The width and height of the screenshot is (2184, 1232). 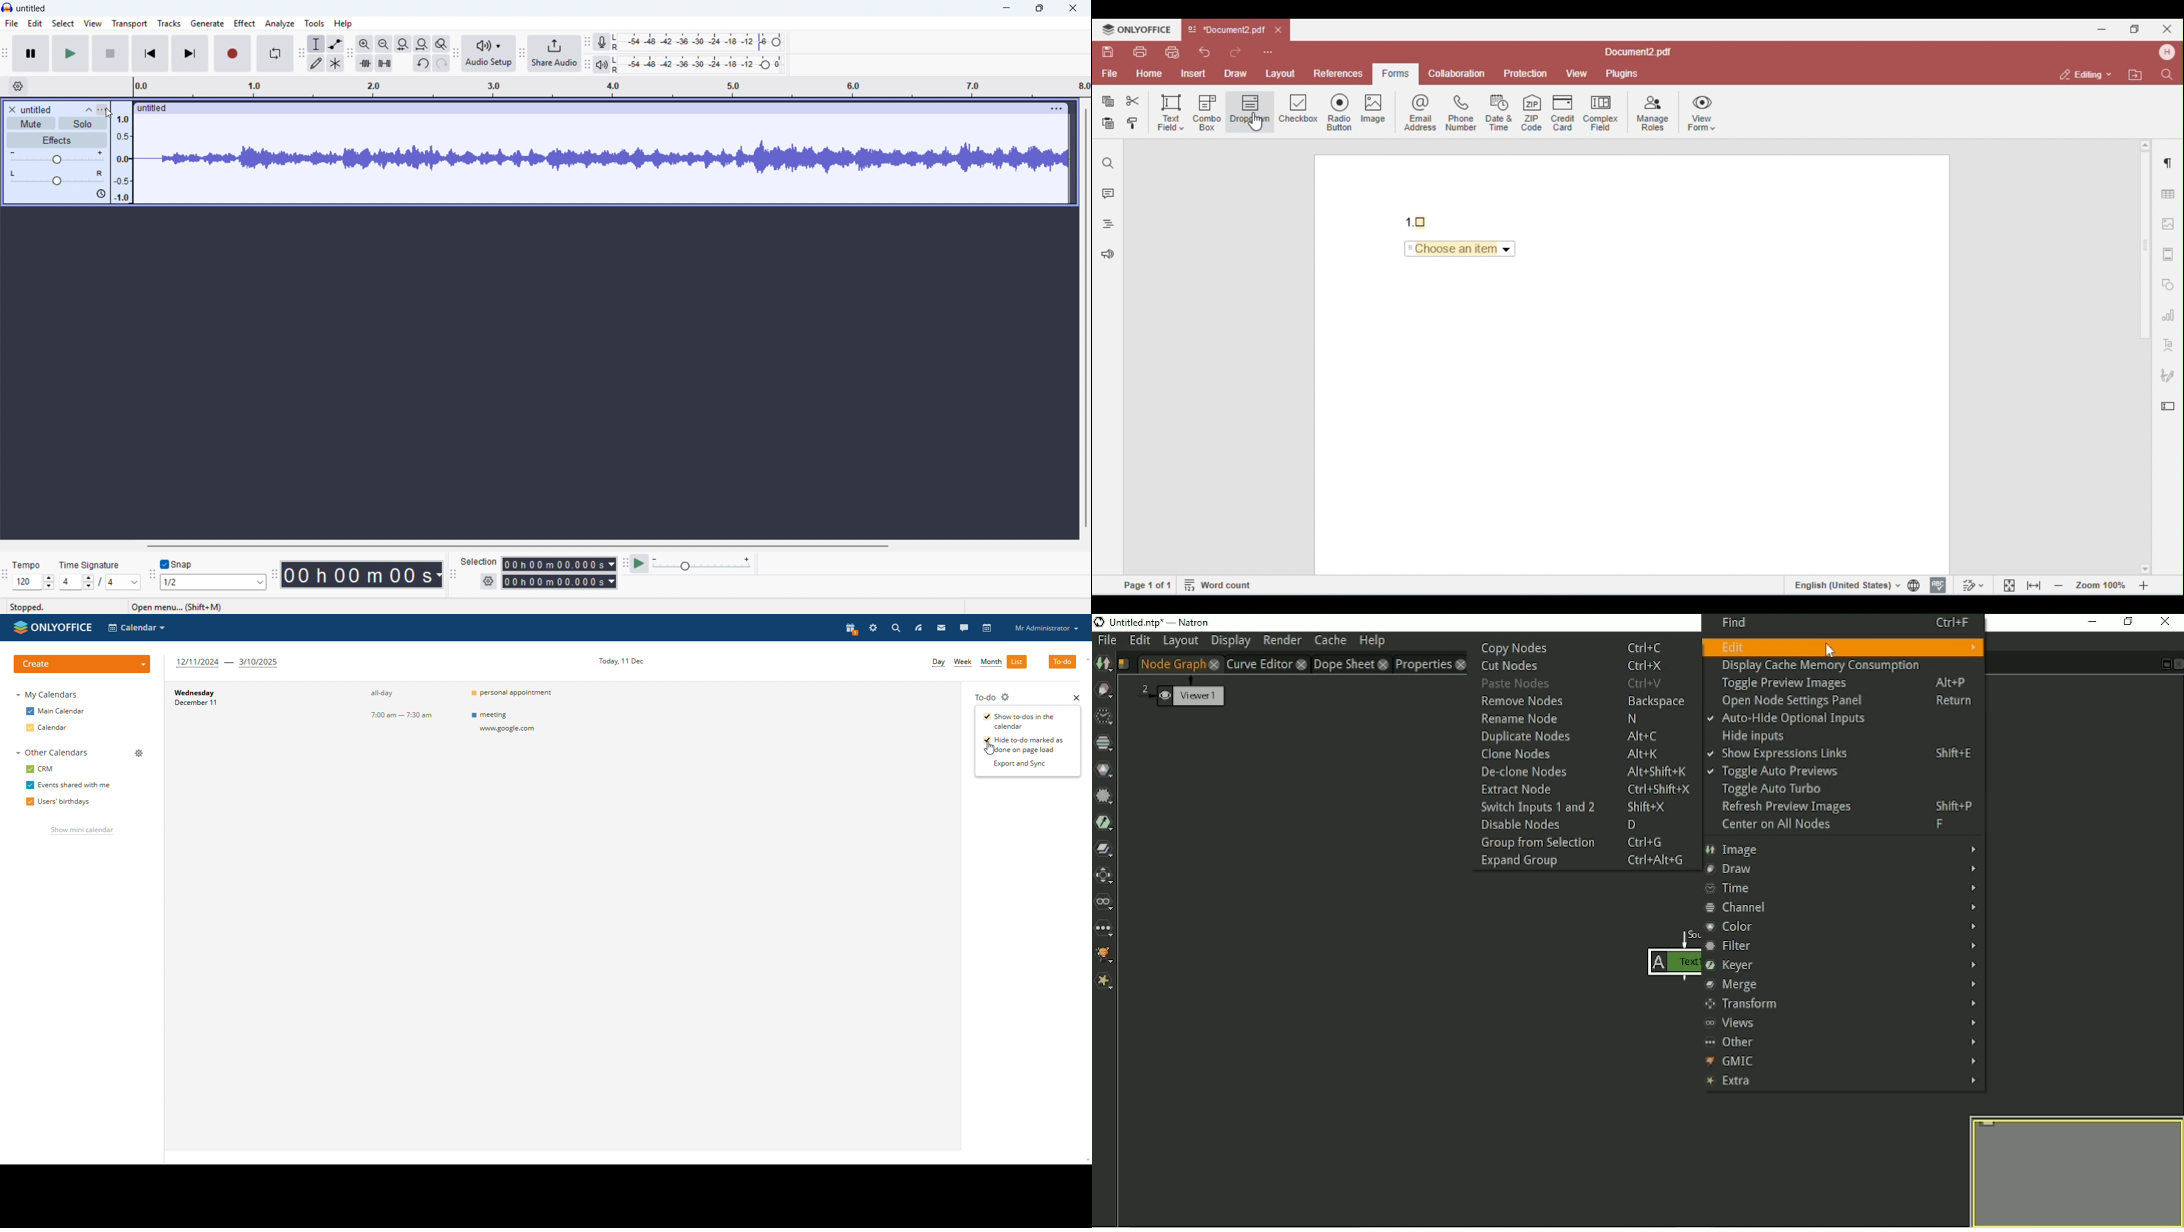 I want to click on Click to drag , so click(x=588, y=109).